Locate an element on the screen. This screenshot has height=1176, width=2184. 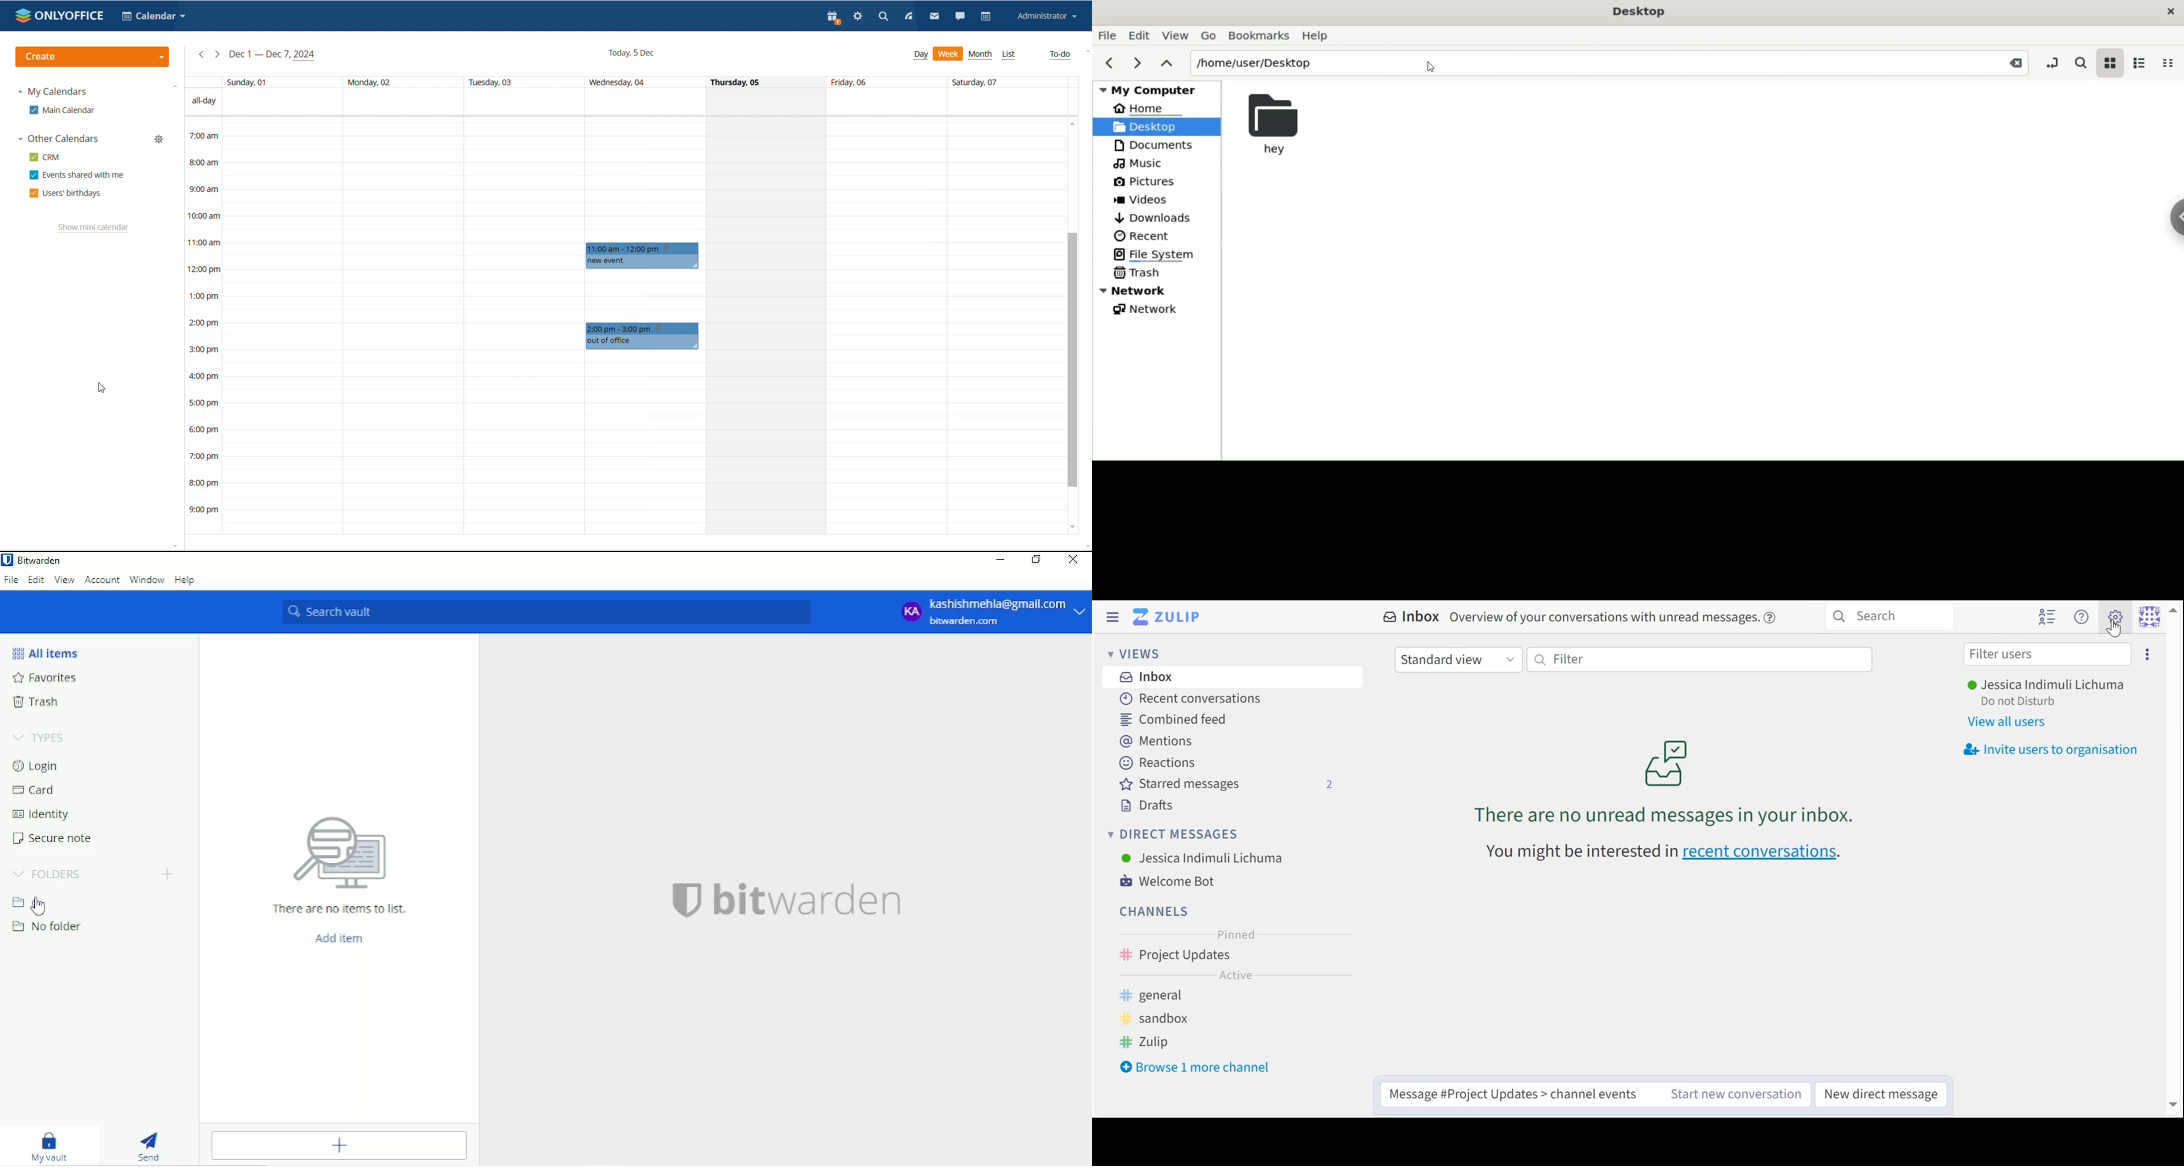
to-do is located at coordinates (1060, 55).